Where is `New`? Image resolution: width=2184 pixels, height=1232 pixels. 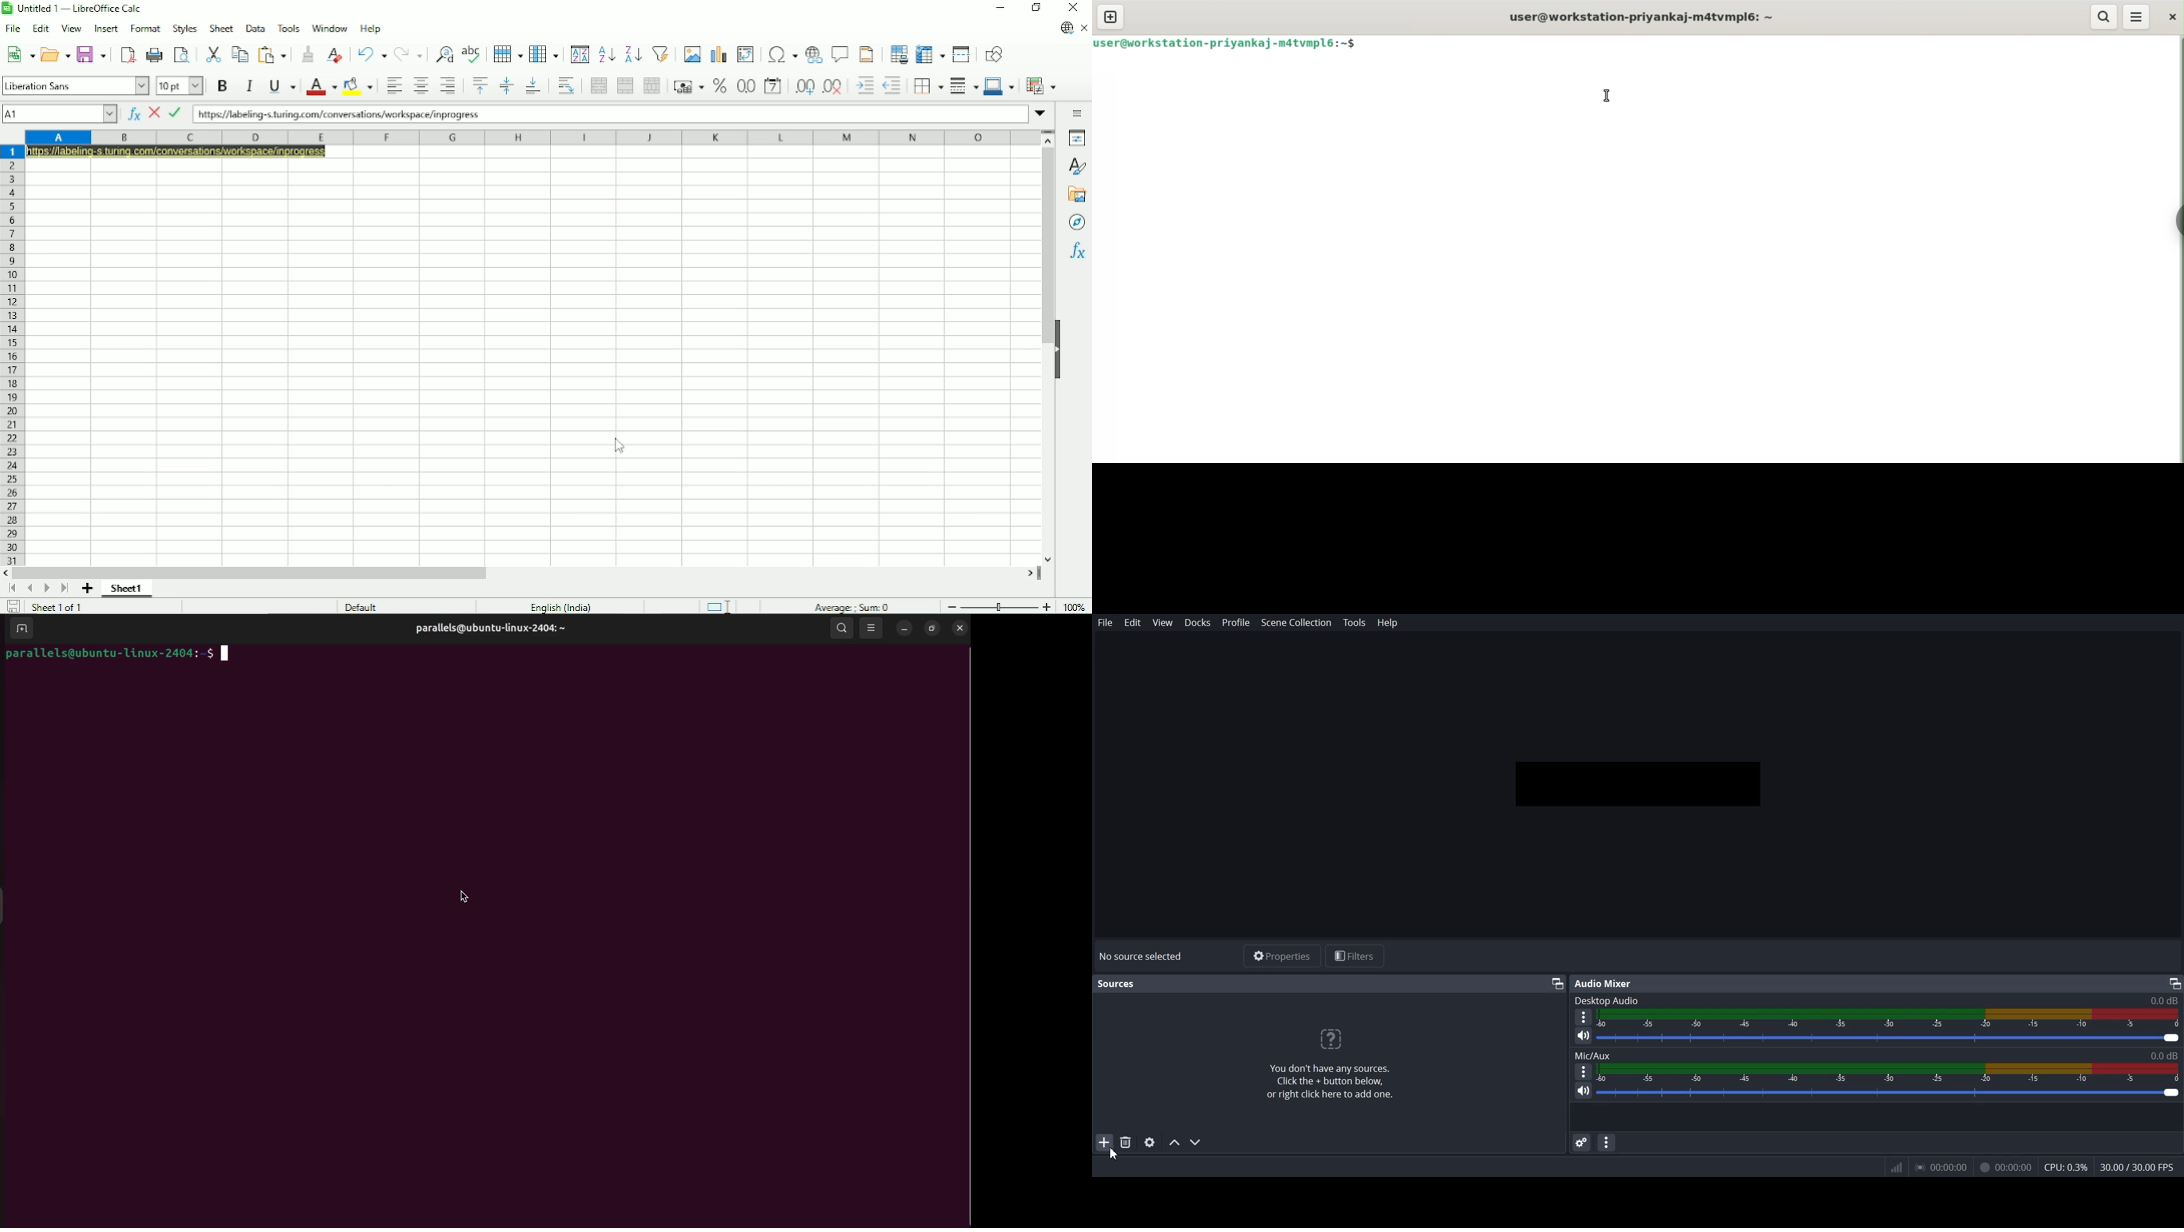
New is located at coordinates (18, 54).